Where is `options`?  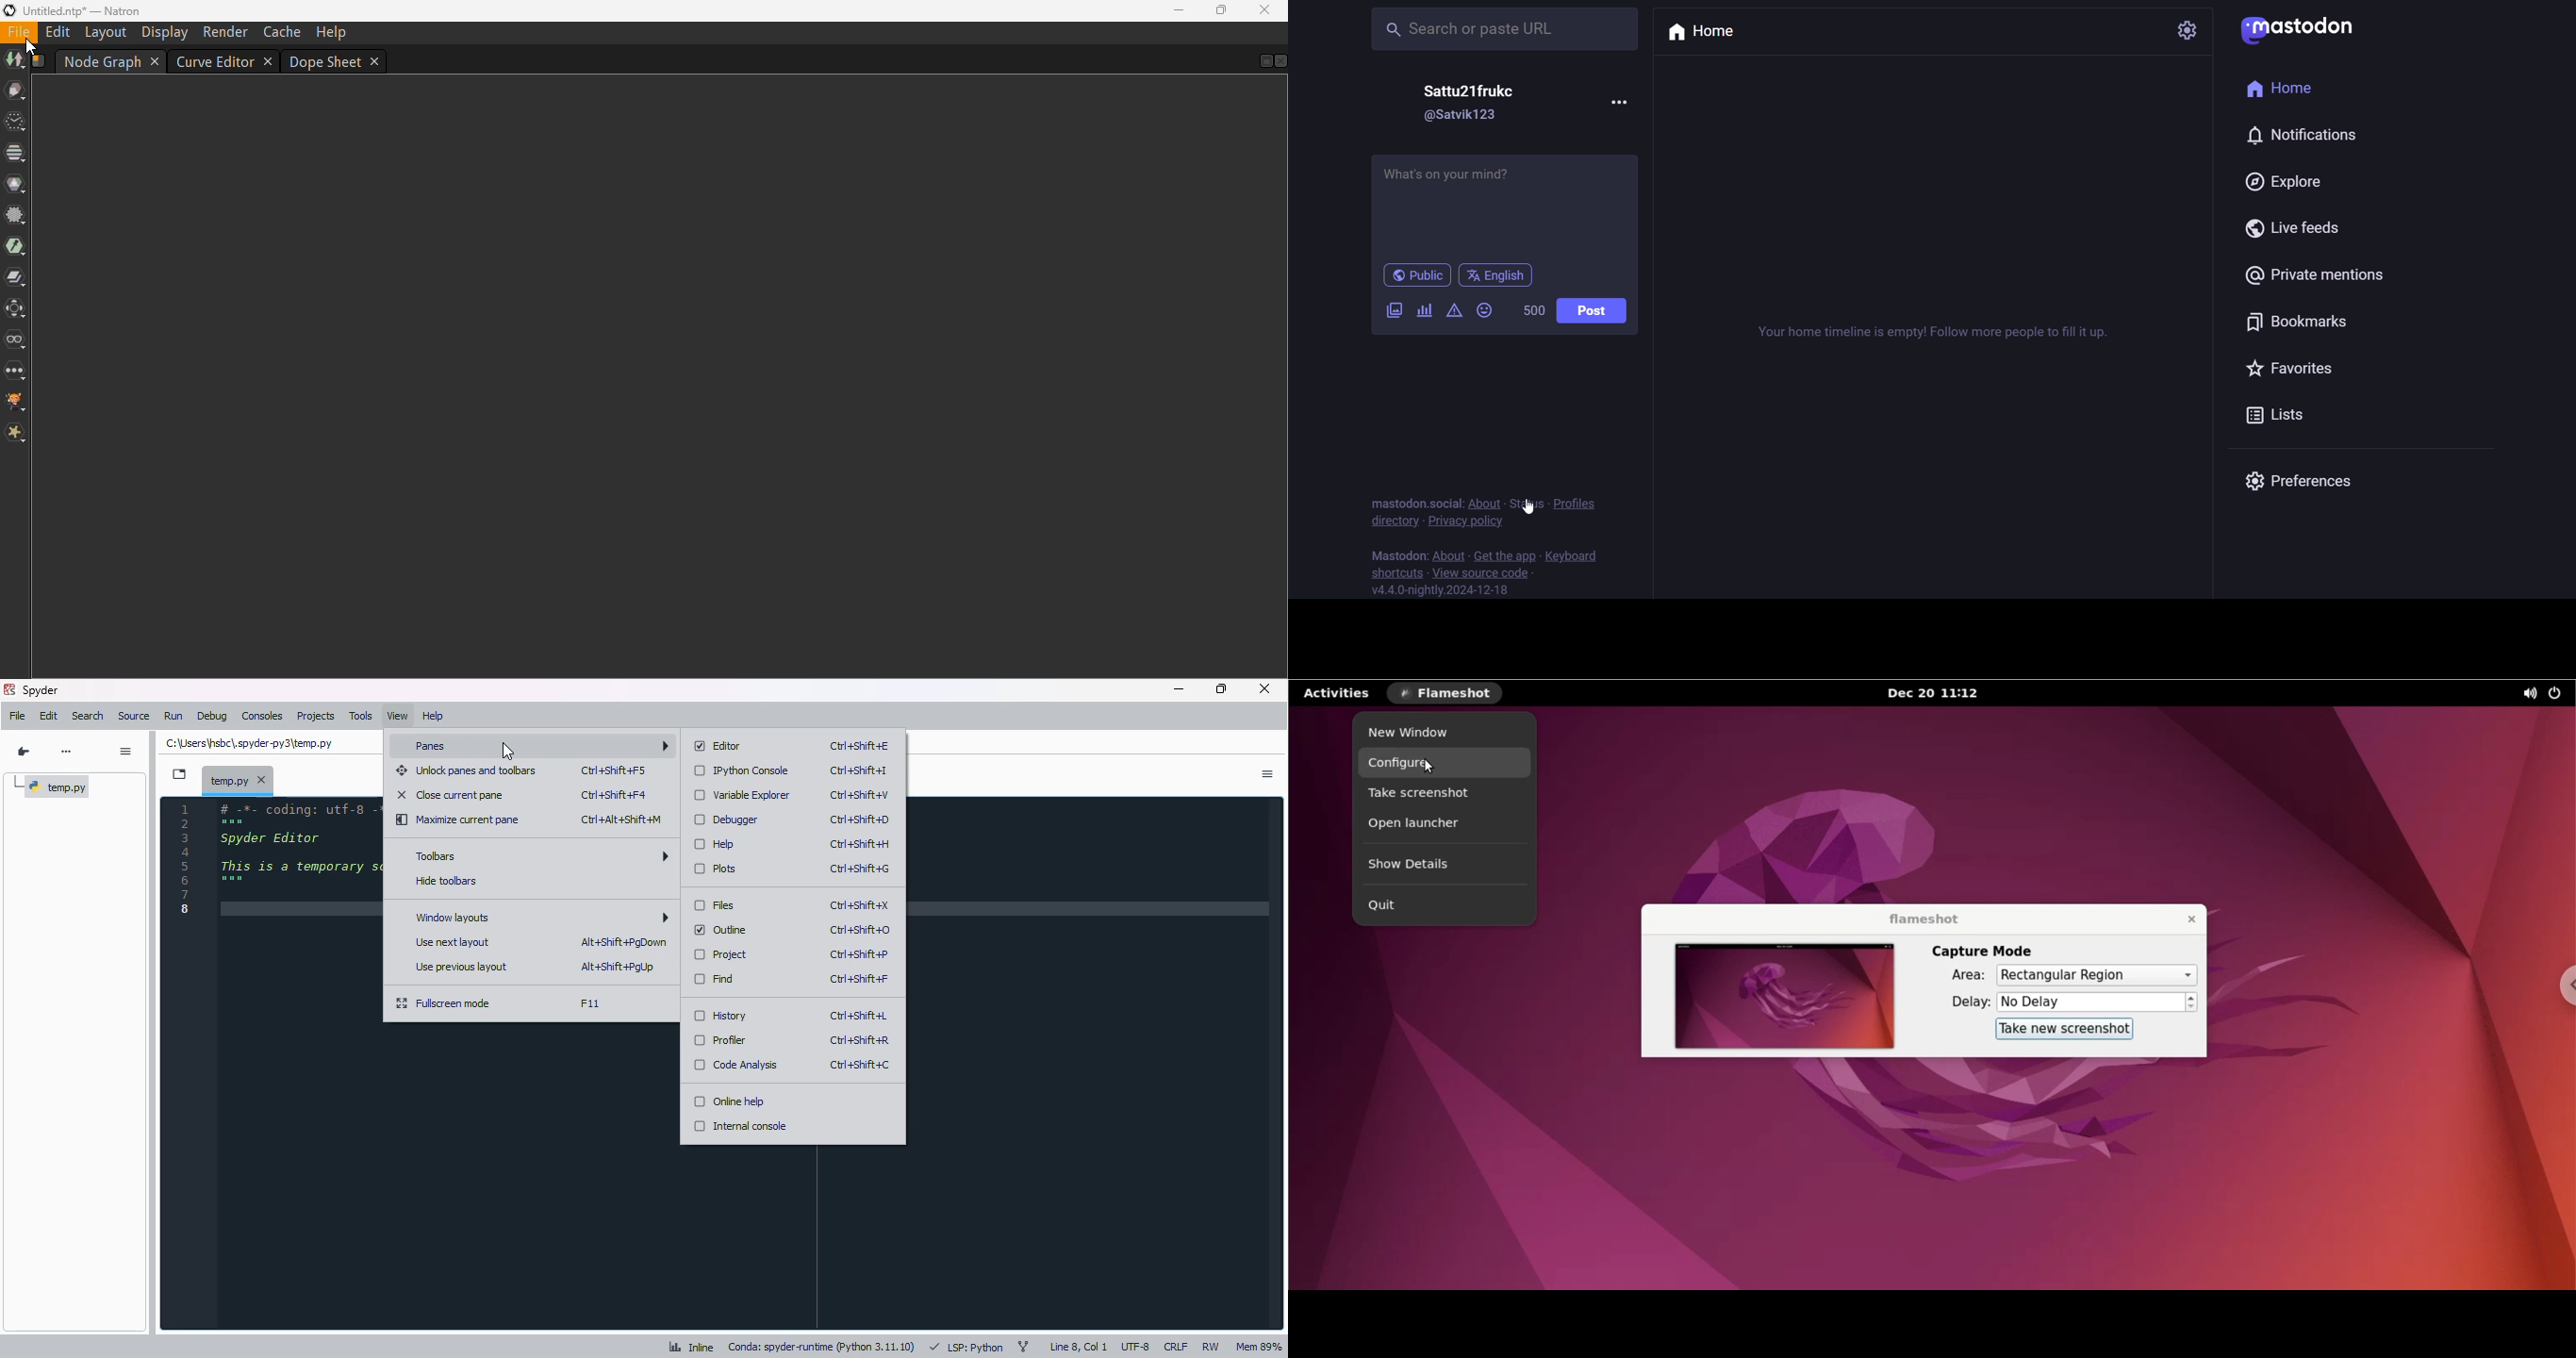 options is located at coordinates (127, 752).